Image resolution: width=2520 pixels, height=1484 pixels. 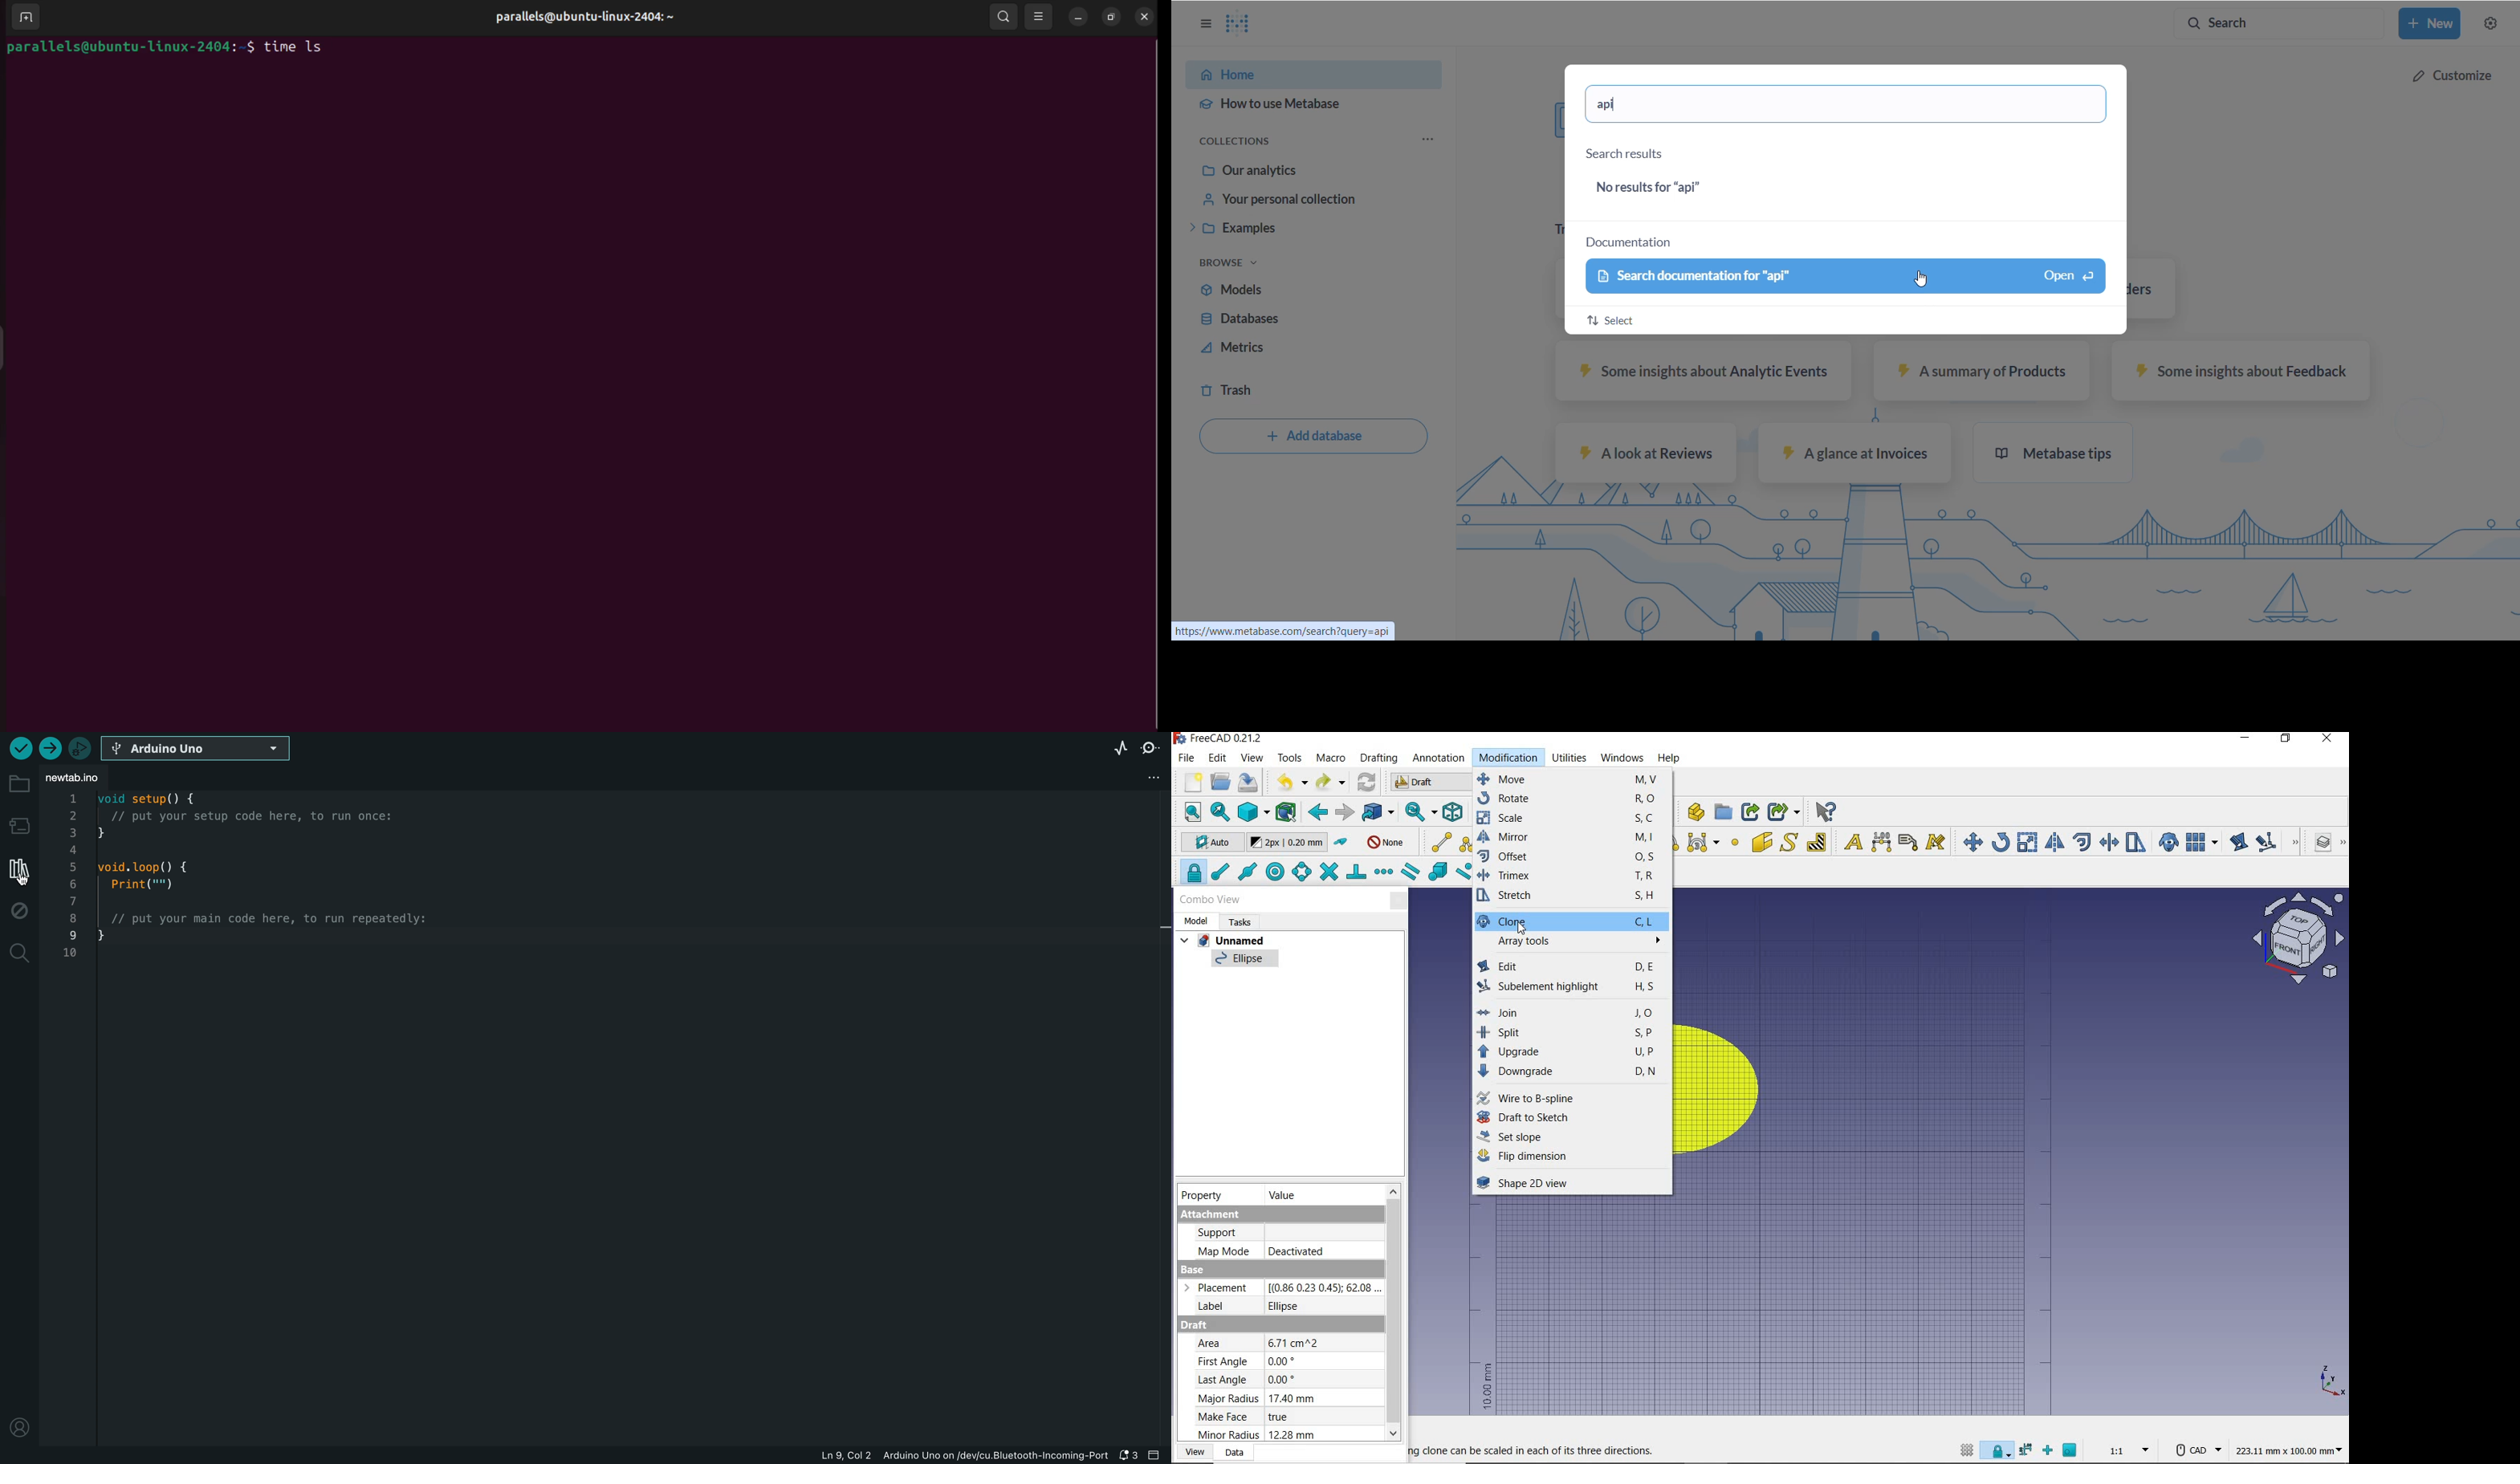 I want to click on flip dimension, so click(x=1572, y=1158).